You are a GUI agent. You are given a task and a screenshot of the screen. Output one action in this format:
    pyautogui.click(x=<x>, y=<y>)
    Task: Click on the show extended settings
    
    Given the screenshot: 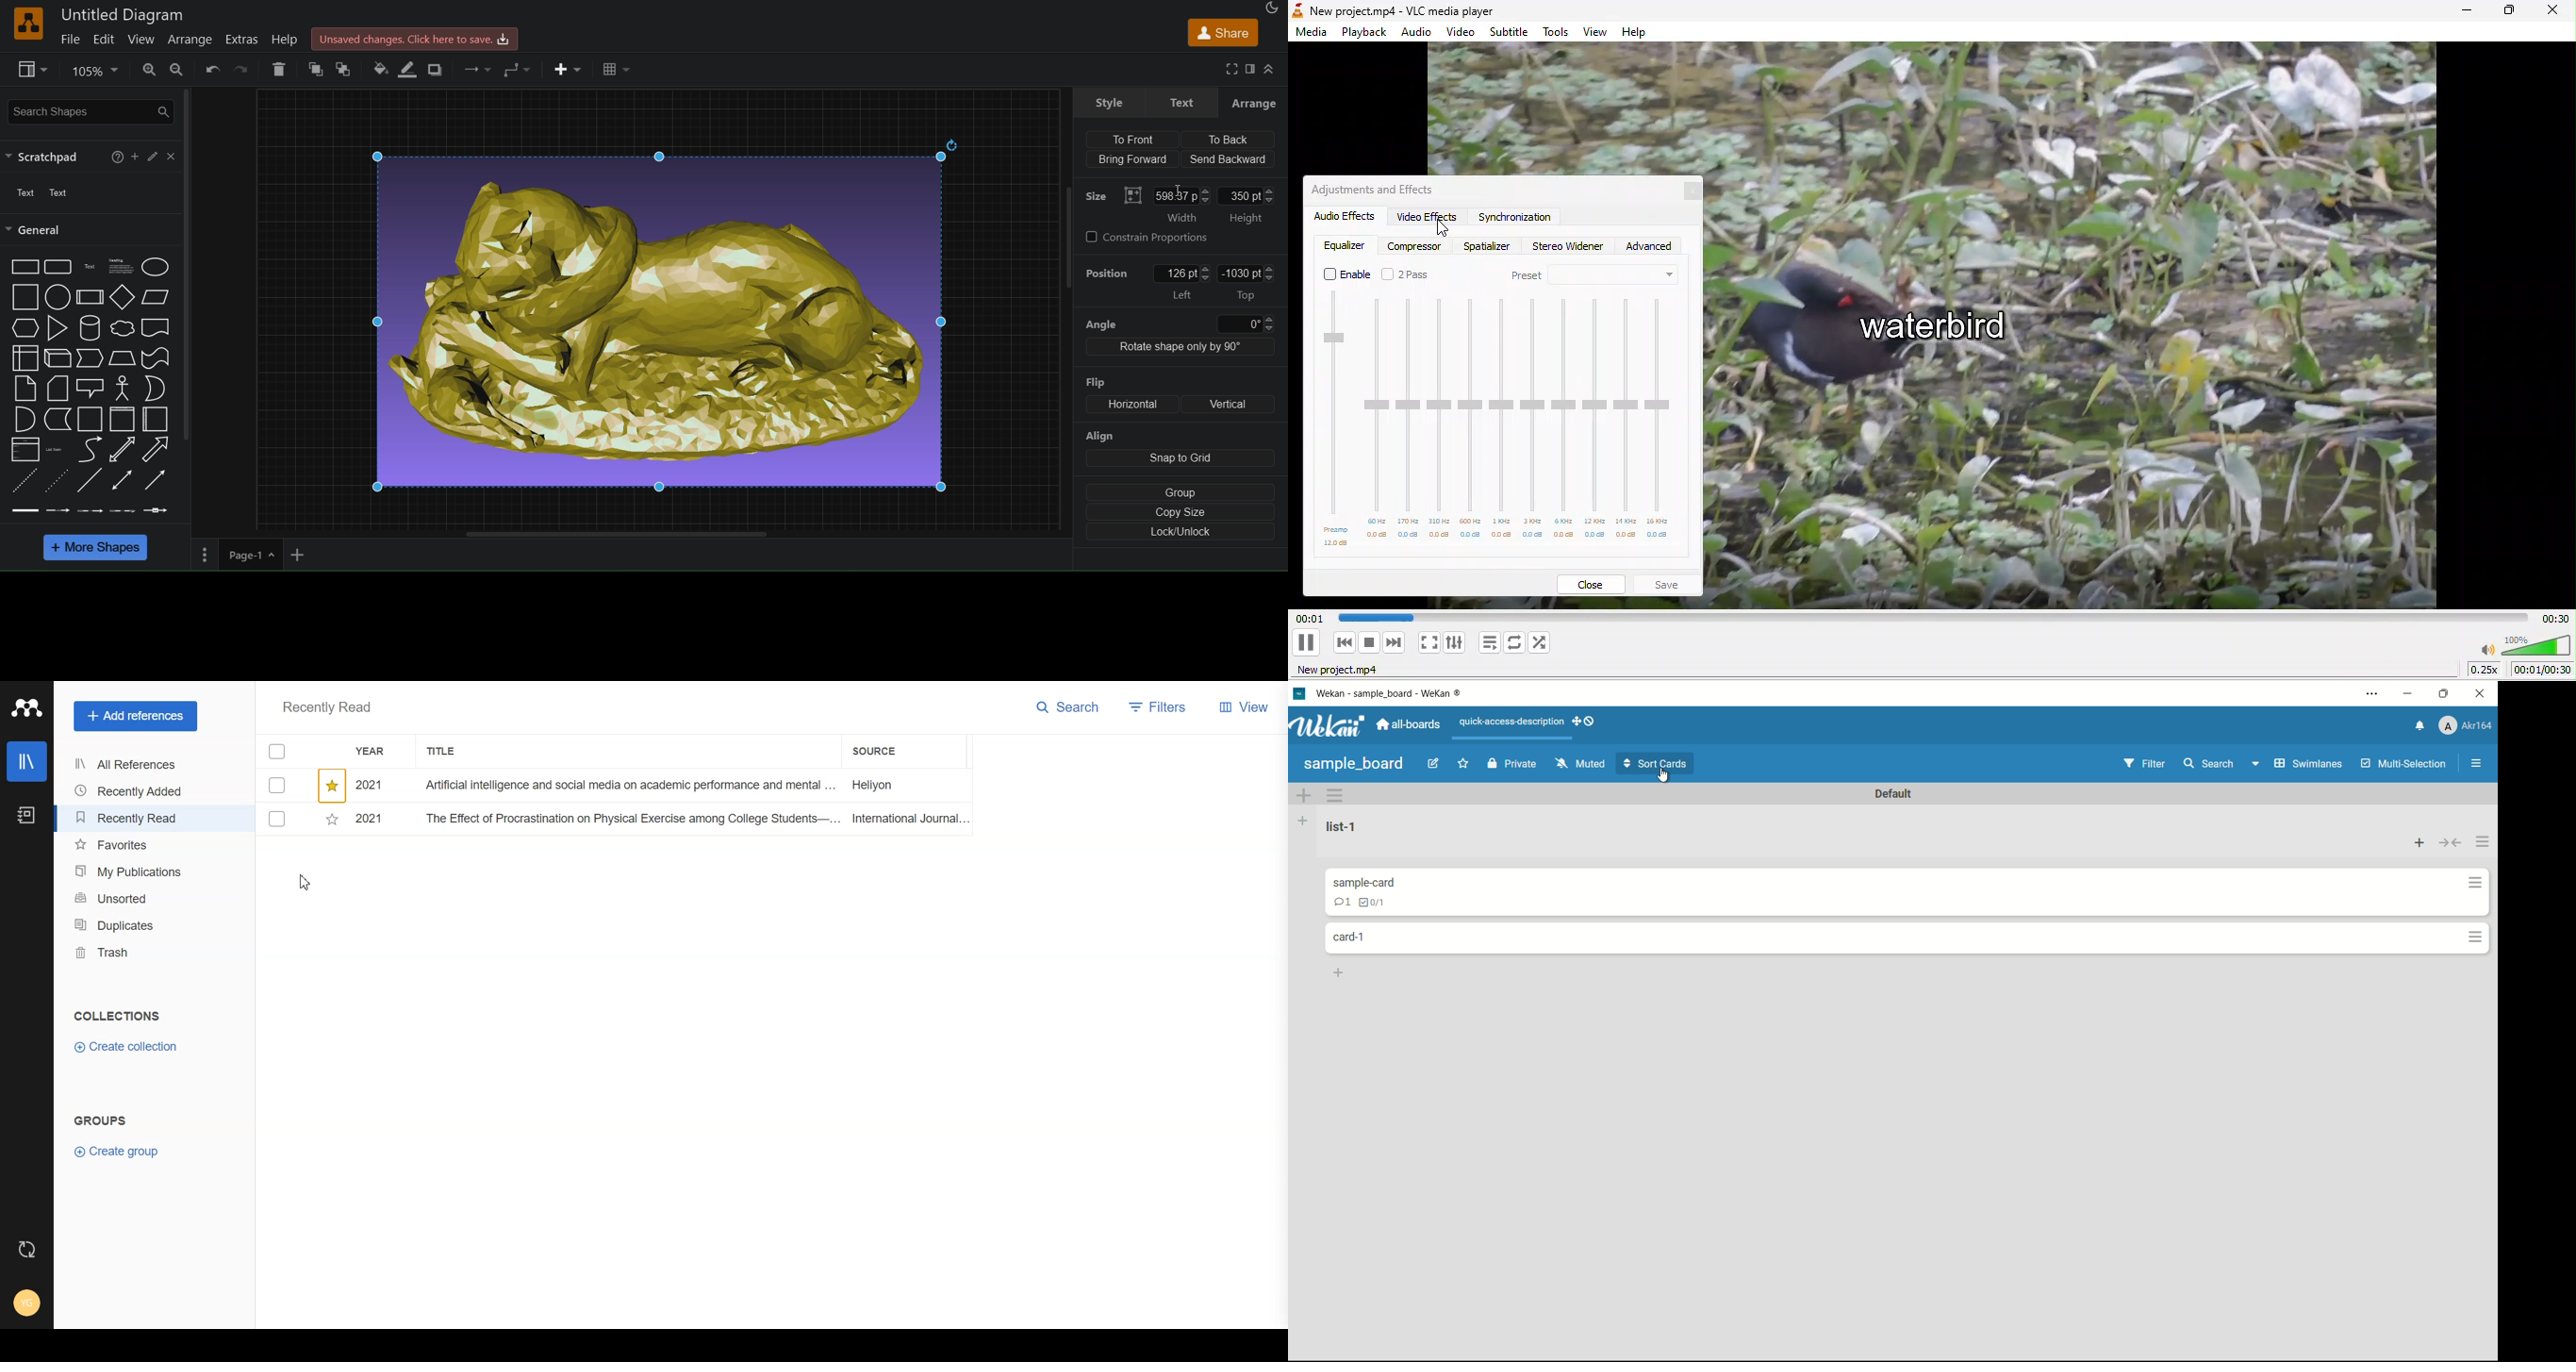 What is the action you would take?
    pyautogui.click(x=1458, y=642)
    